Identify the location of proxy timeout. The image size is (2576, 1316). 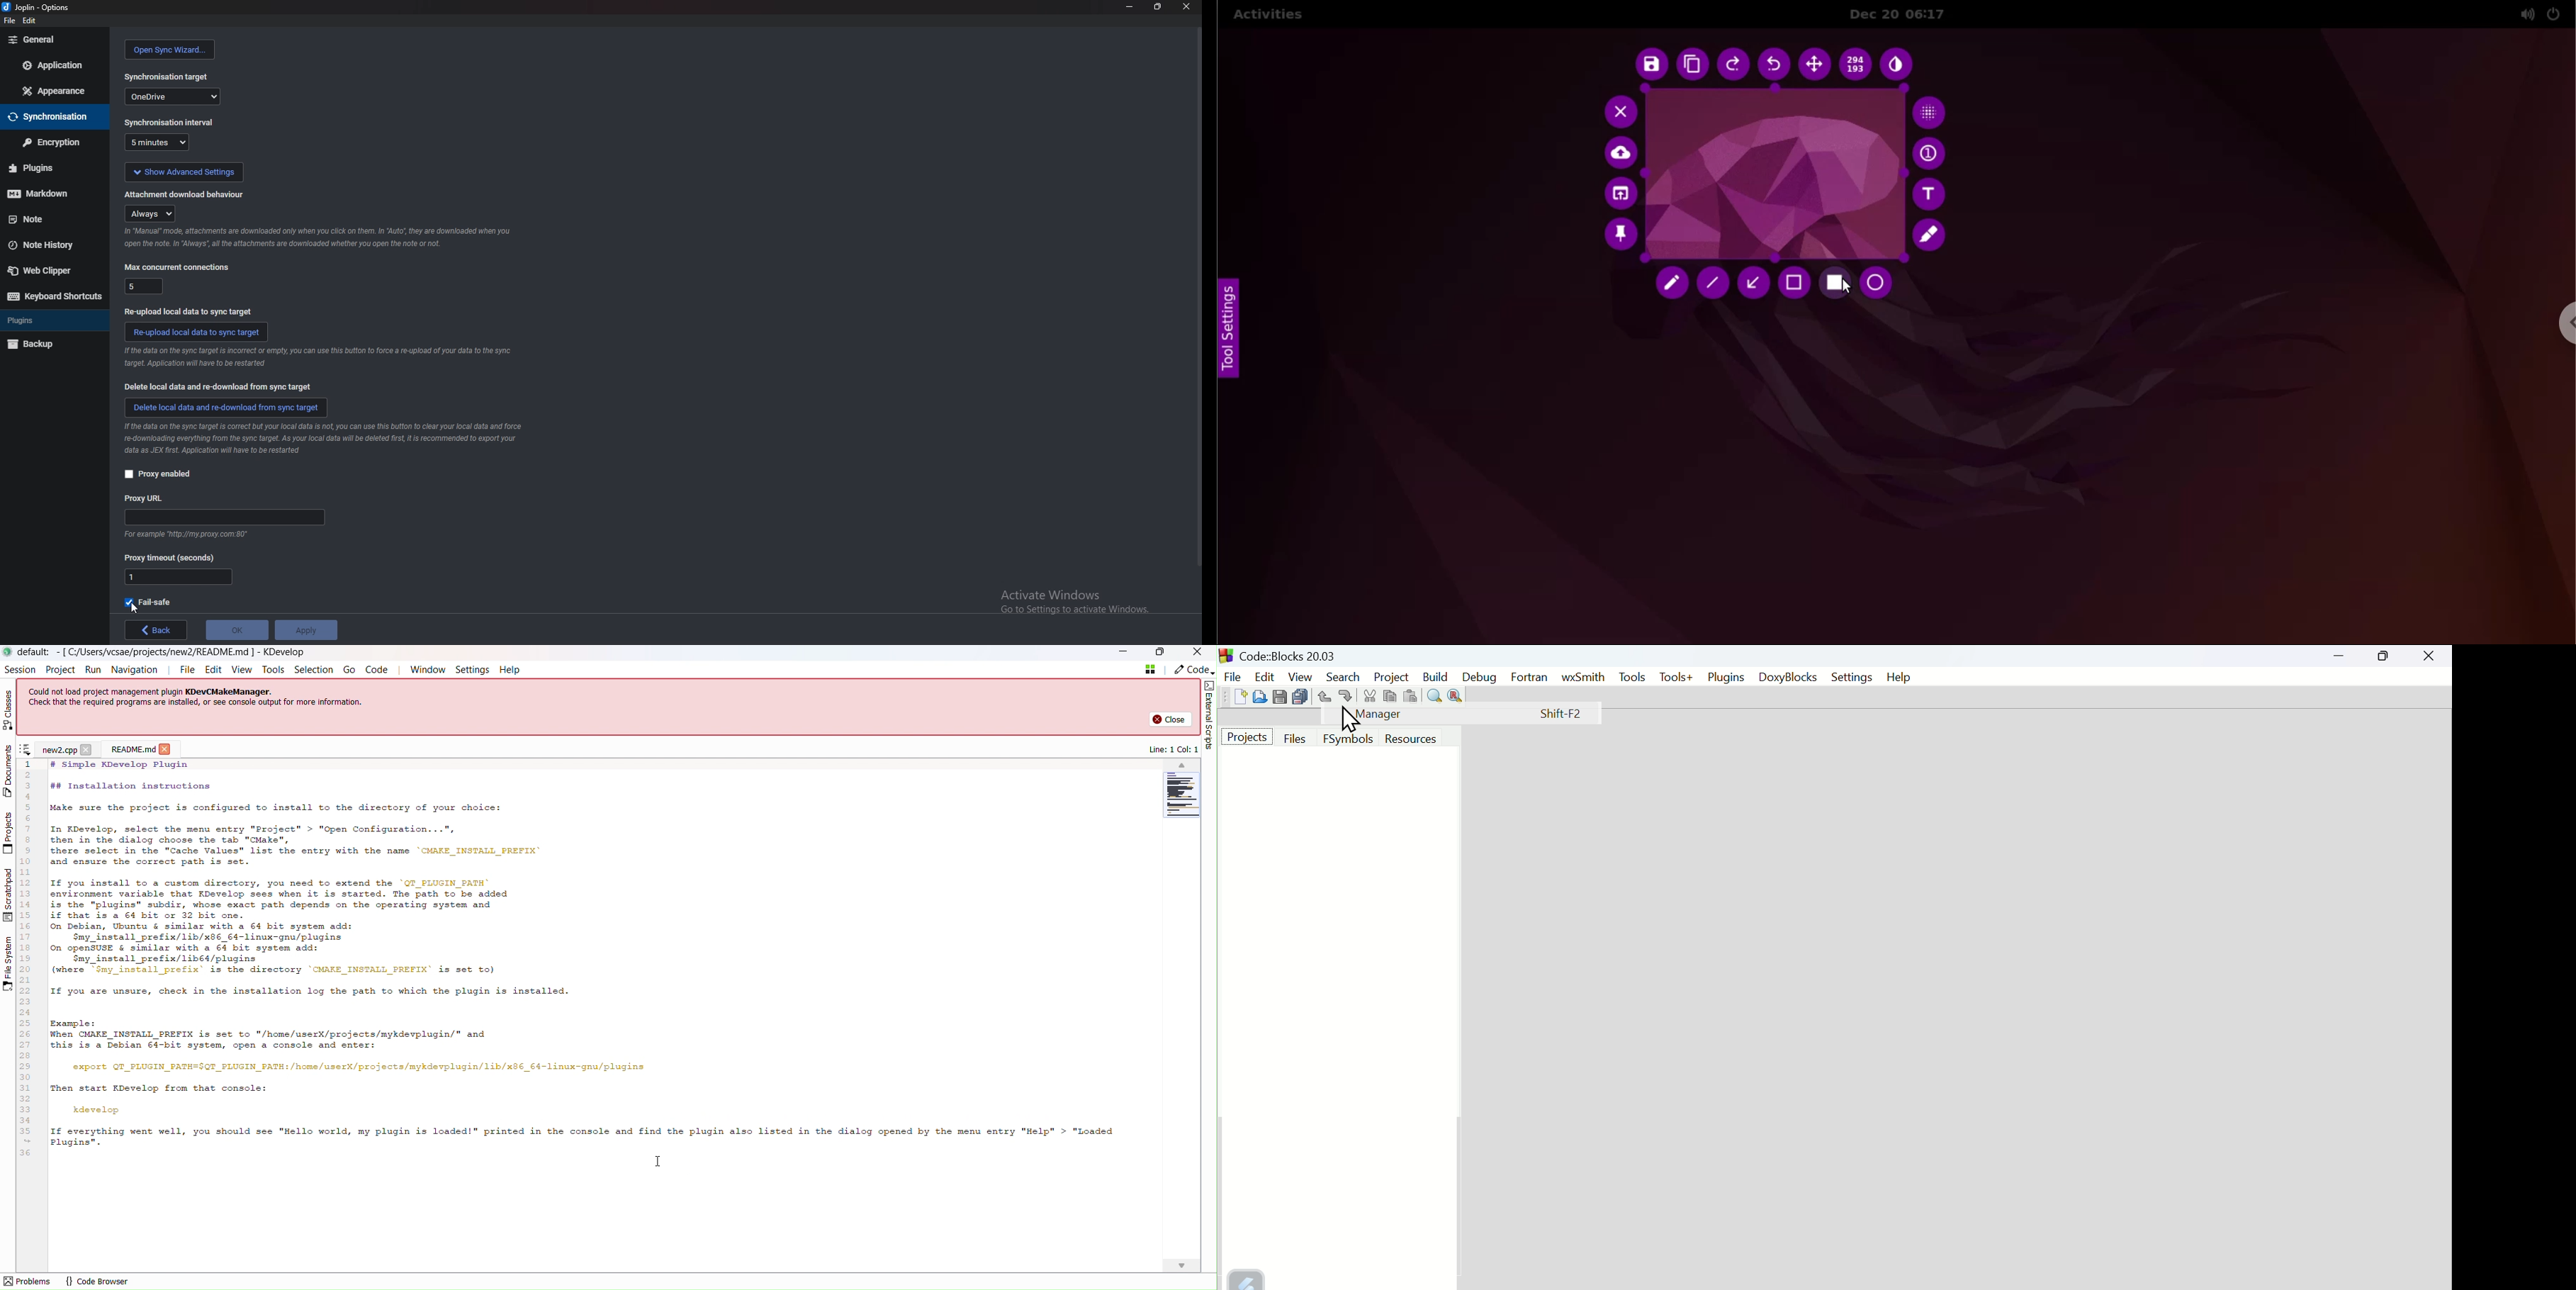
(171, 558).